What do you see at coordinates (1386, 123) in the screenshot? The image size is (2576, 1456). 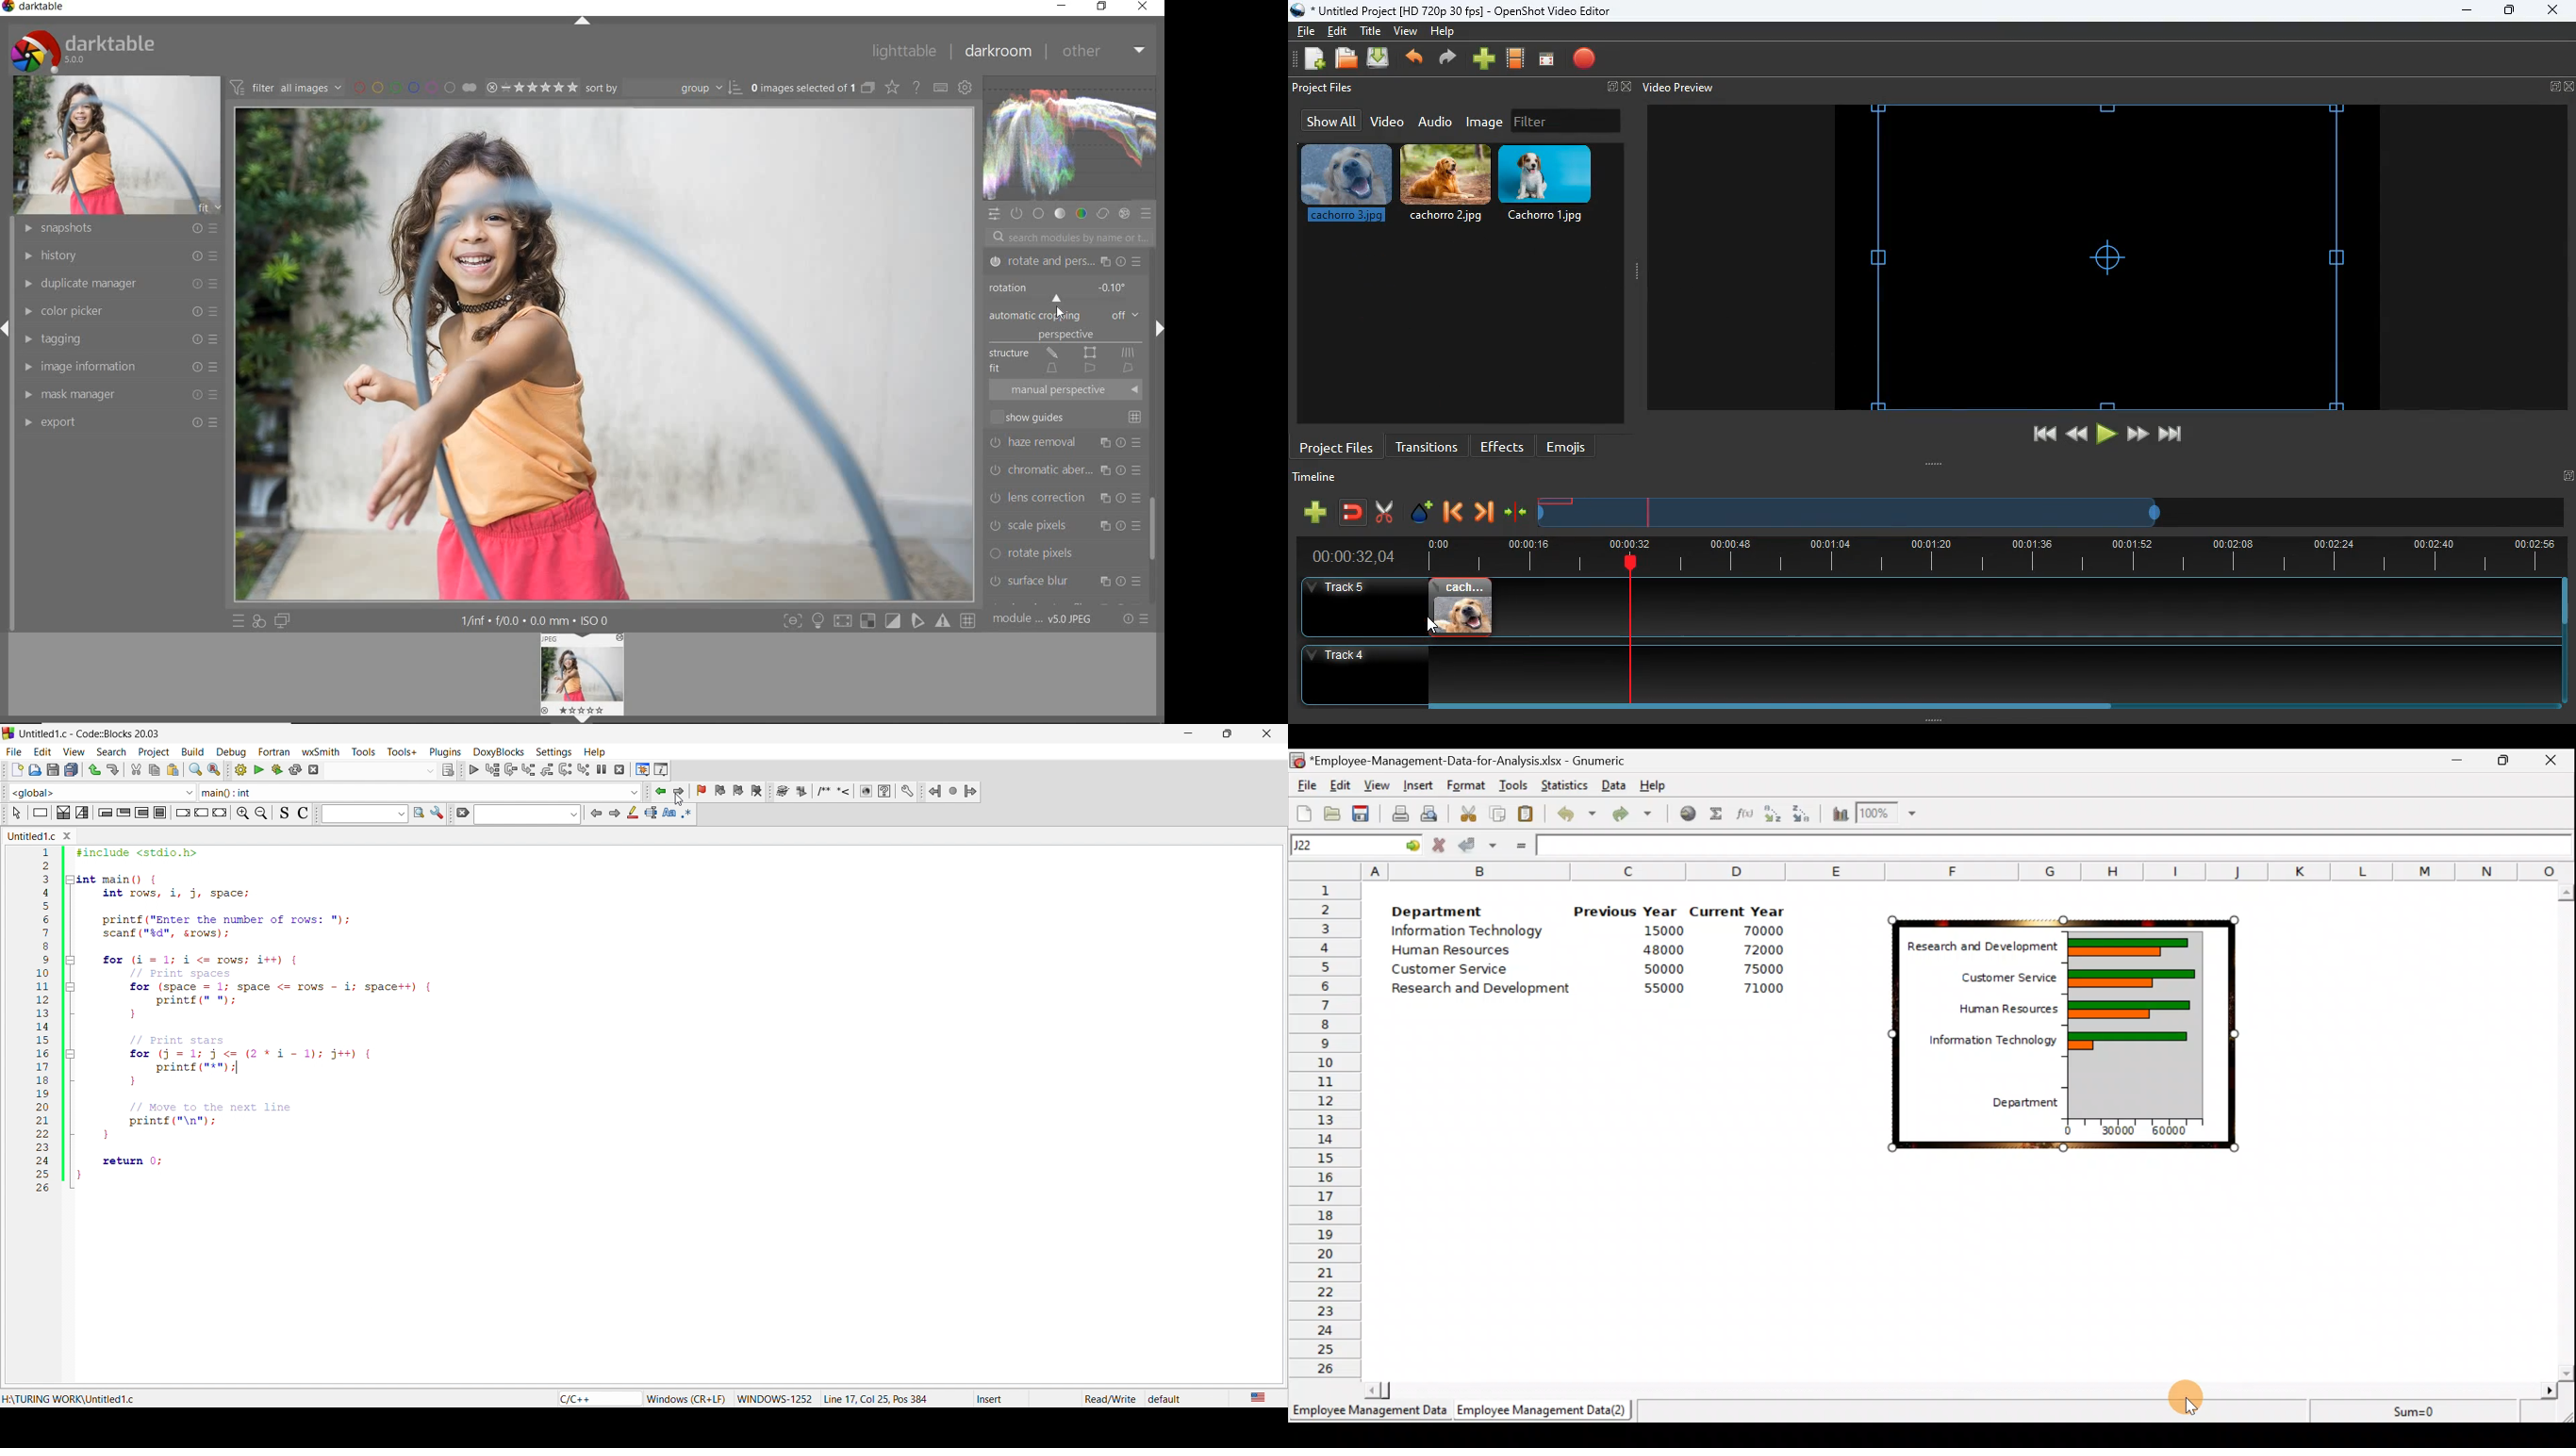 I see `video` at bounding box center [1386, 123].